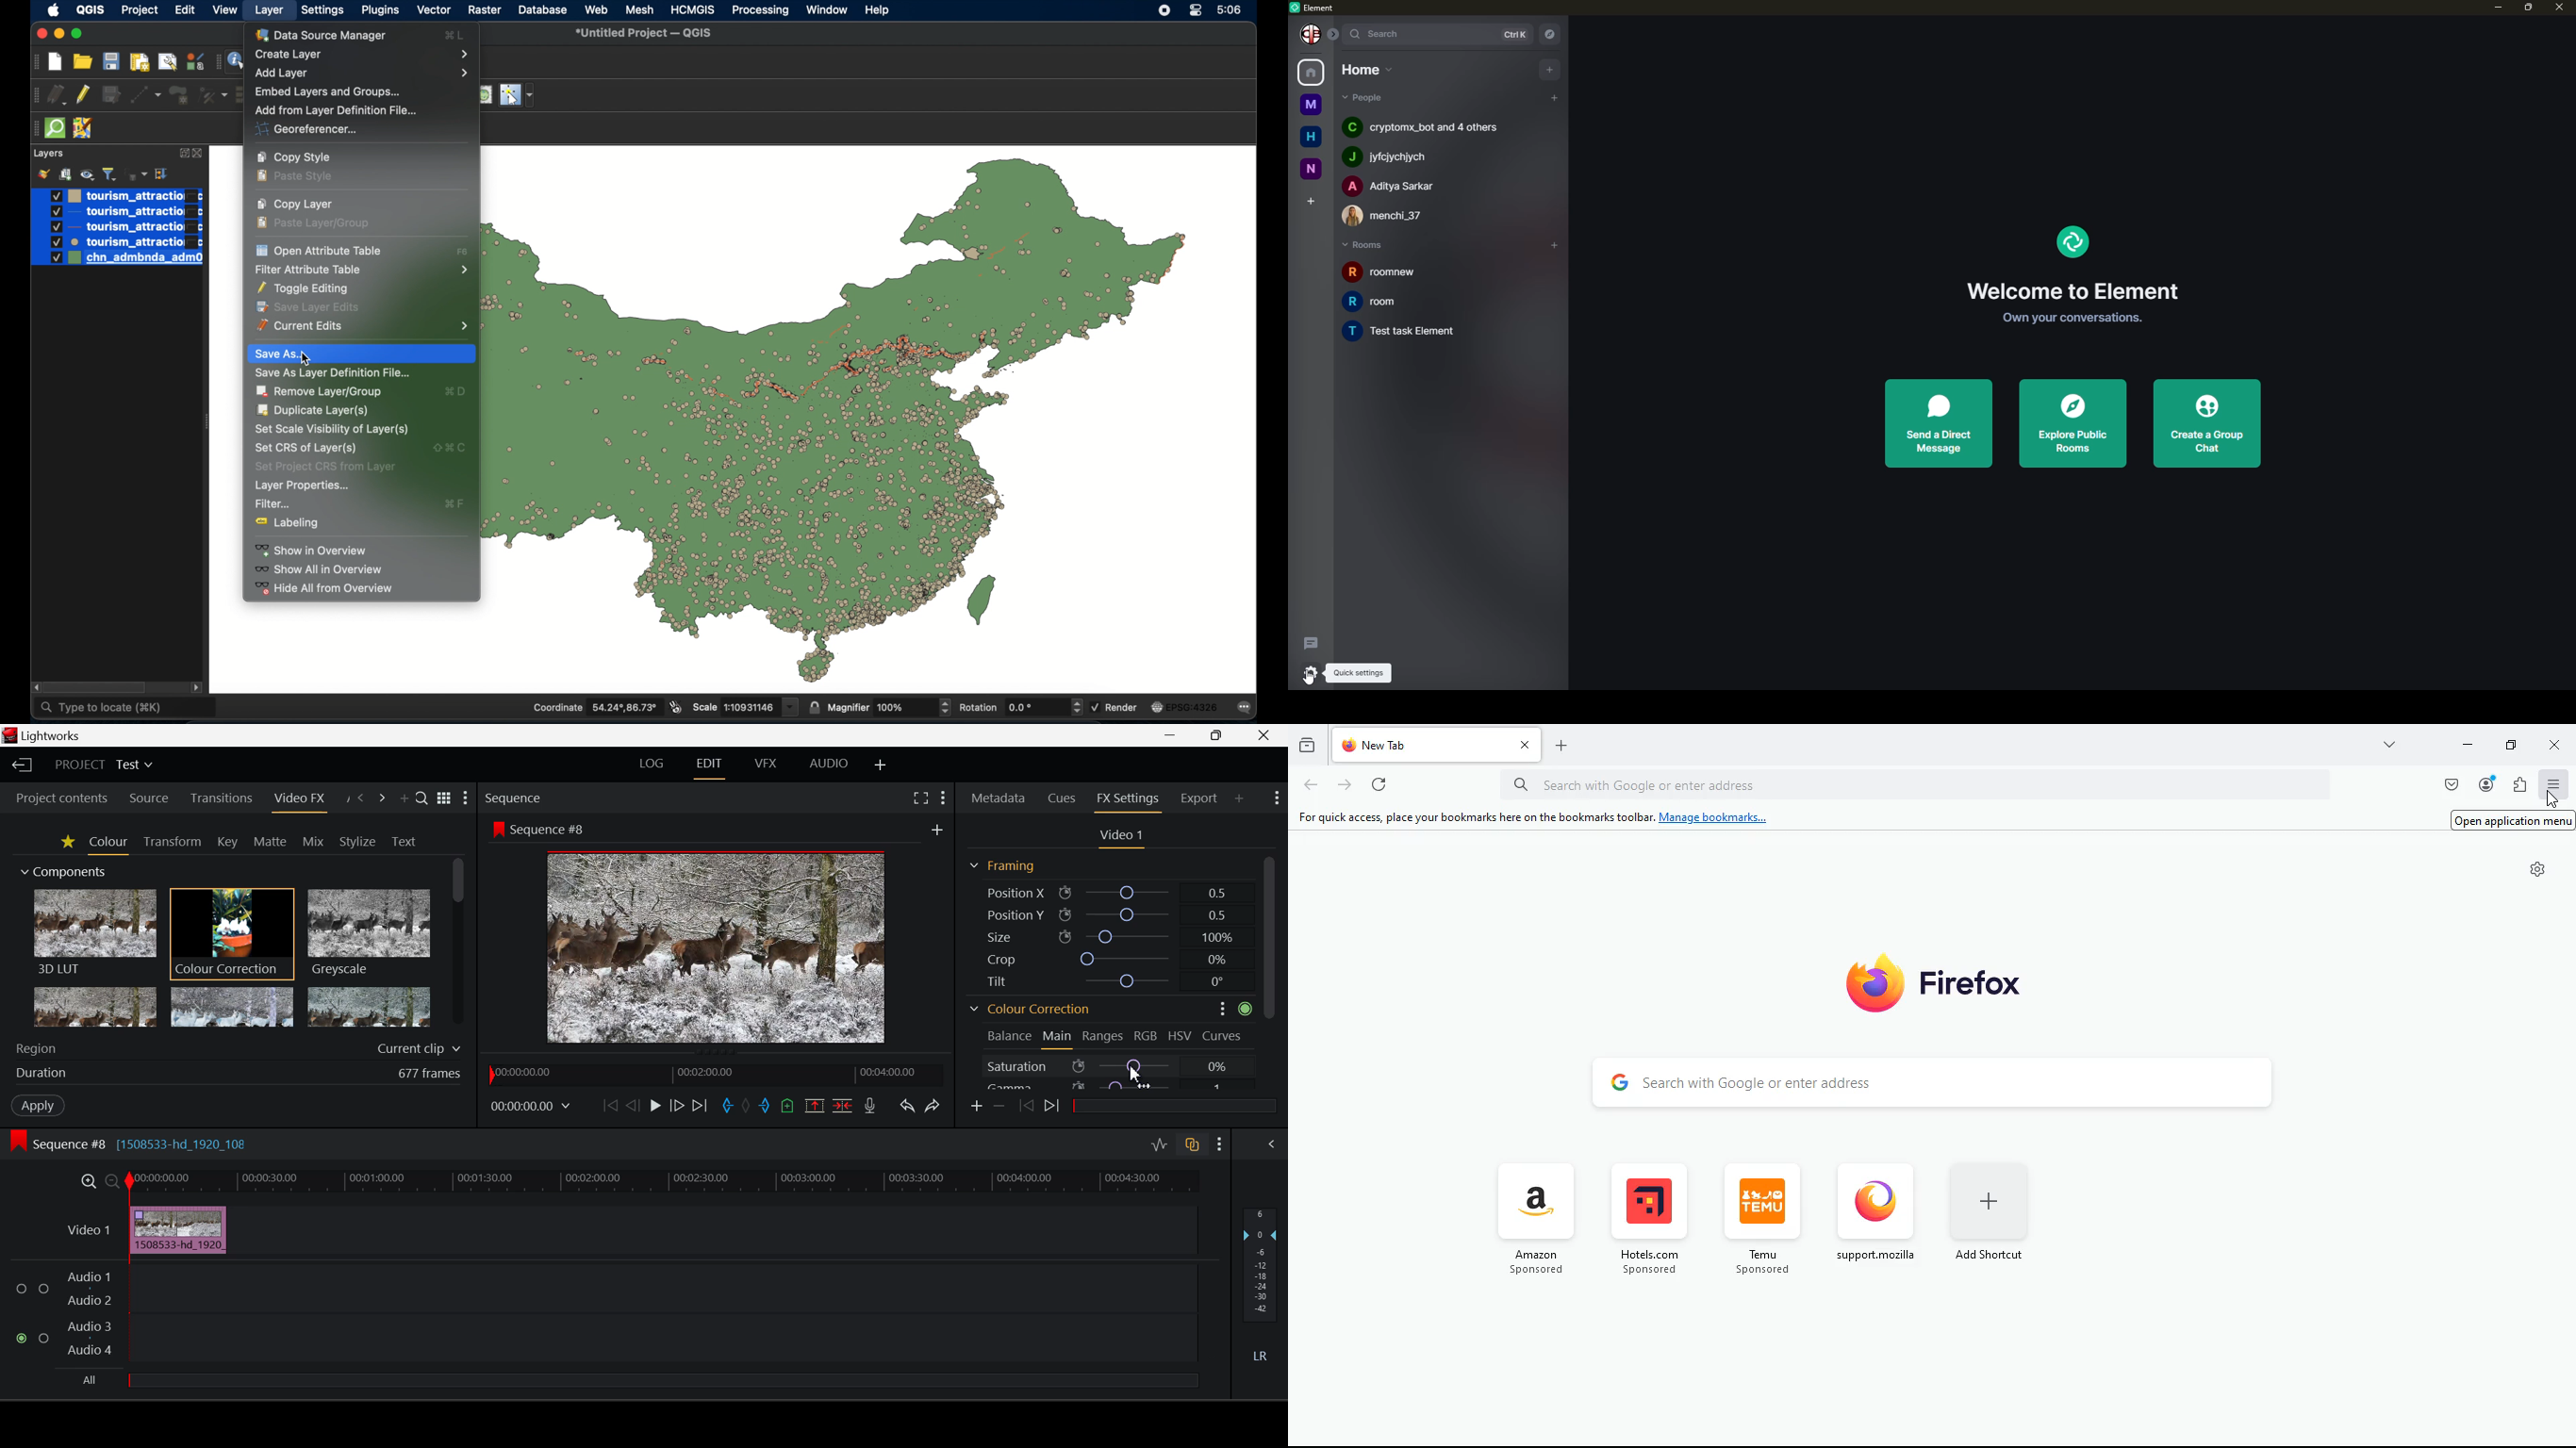 The width and height of the screenshot is (2576, 1456). I want to click on settings, so click(322, 11).